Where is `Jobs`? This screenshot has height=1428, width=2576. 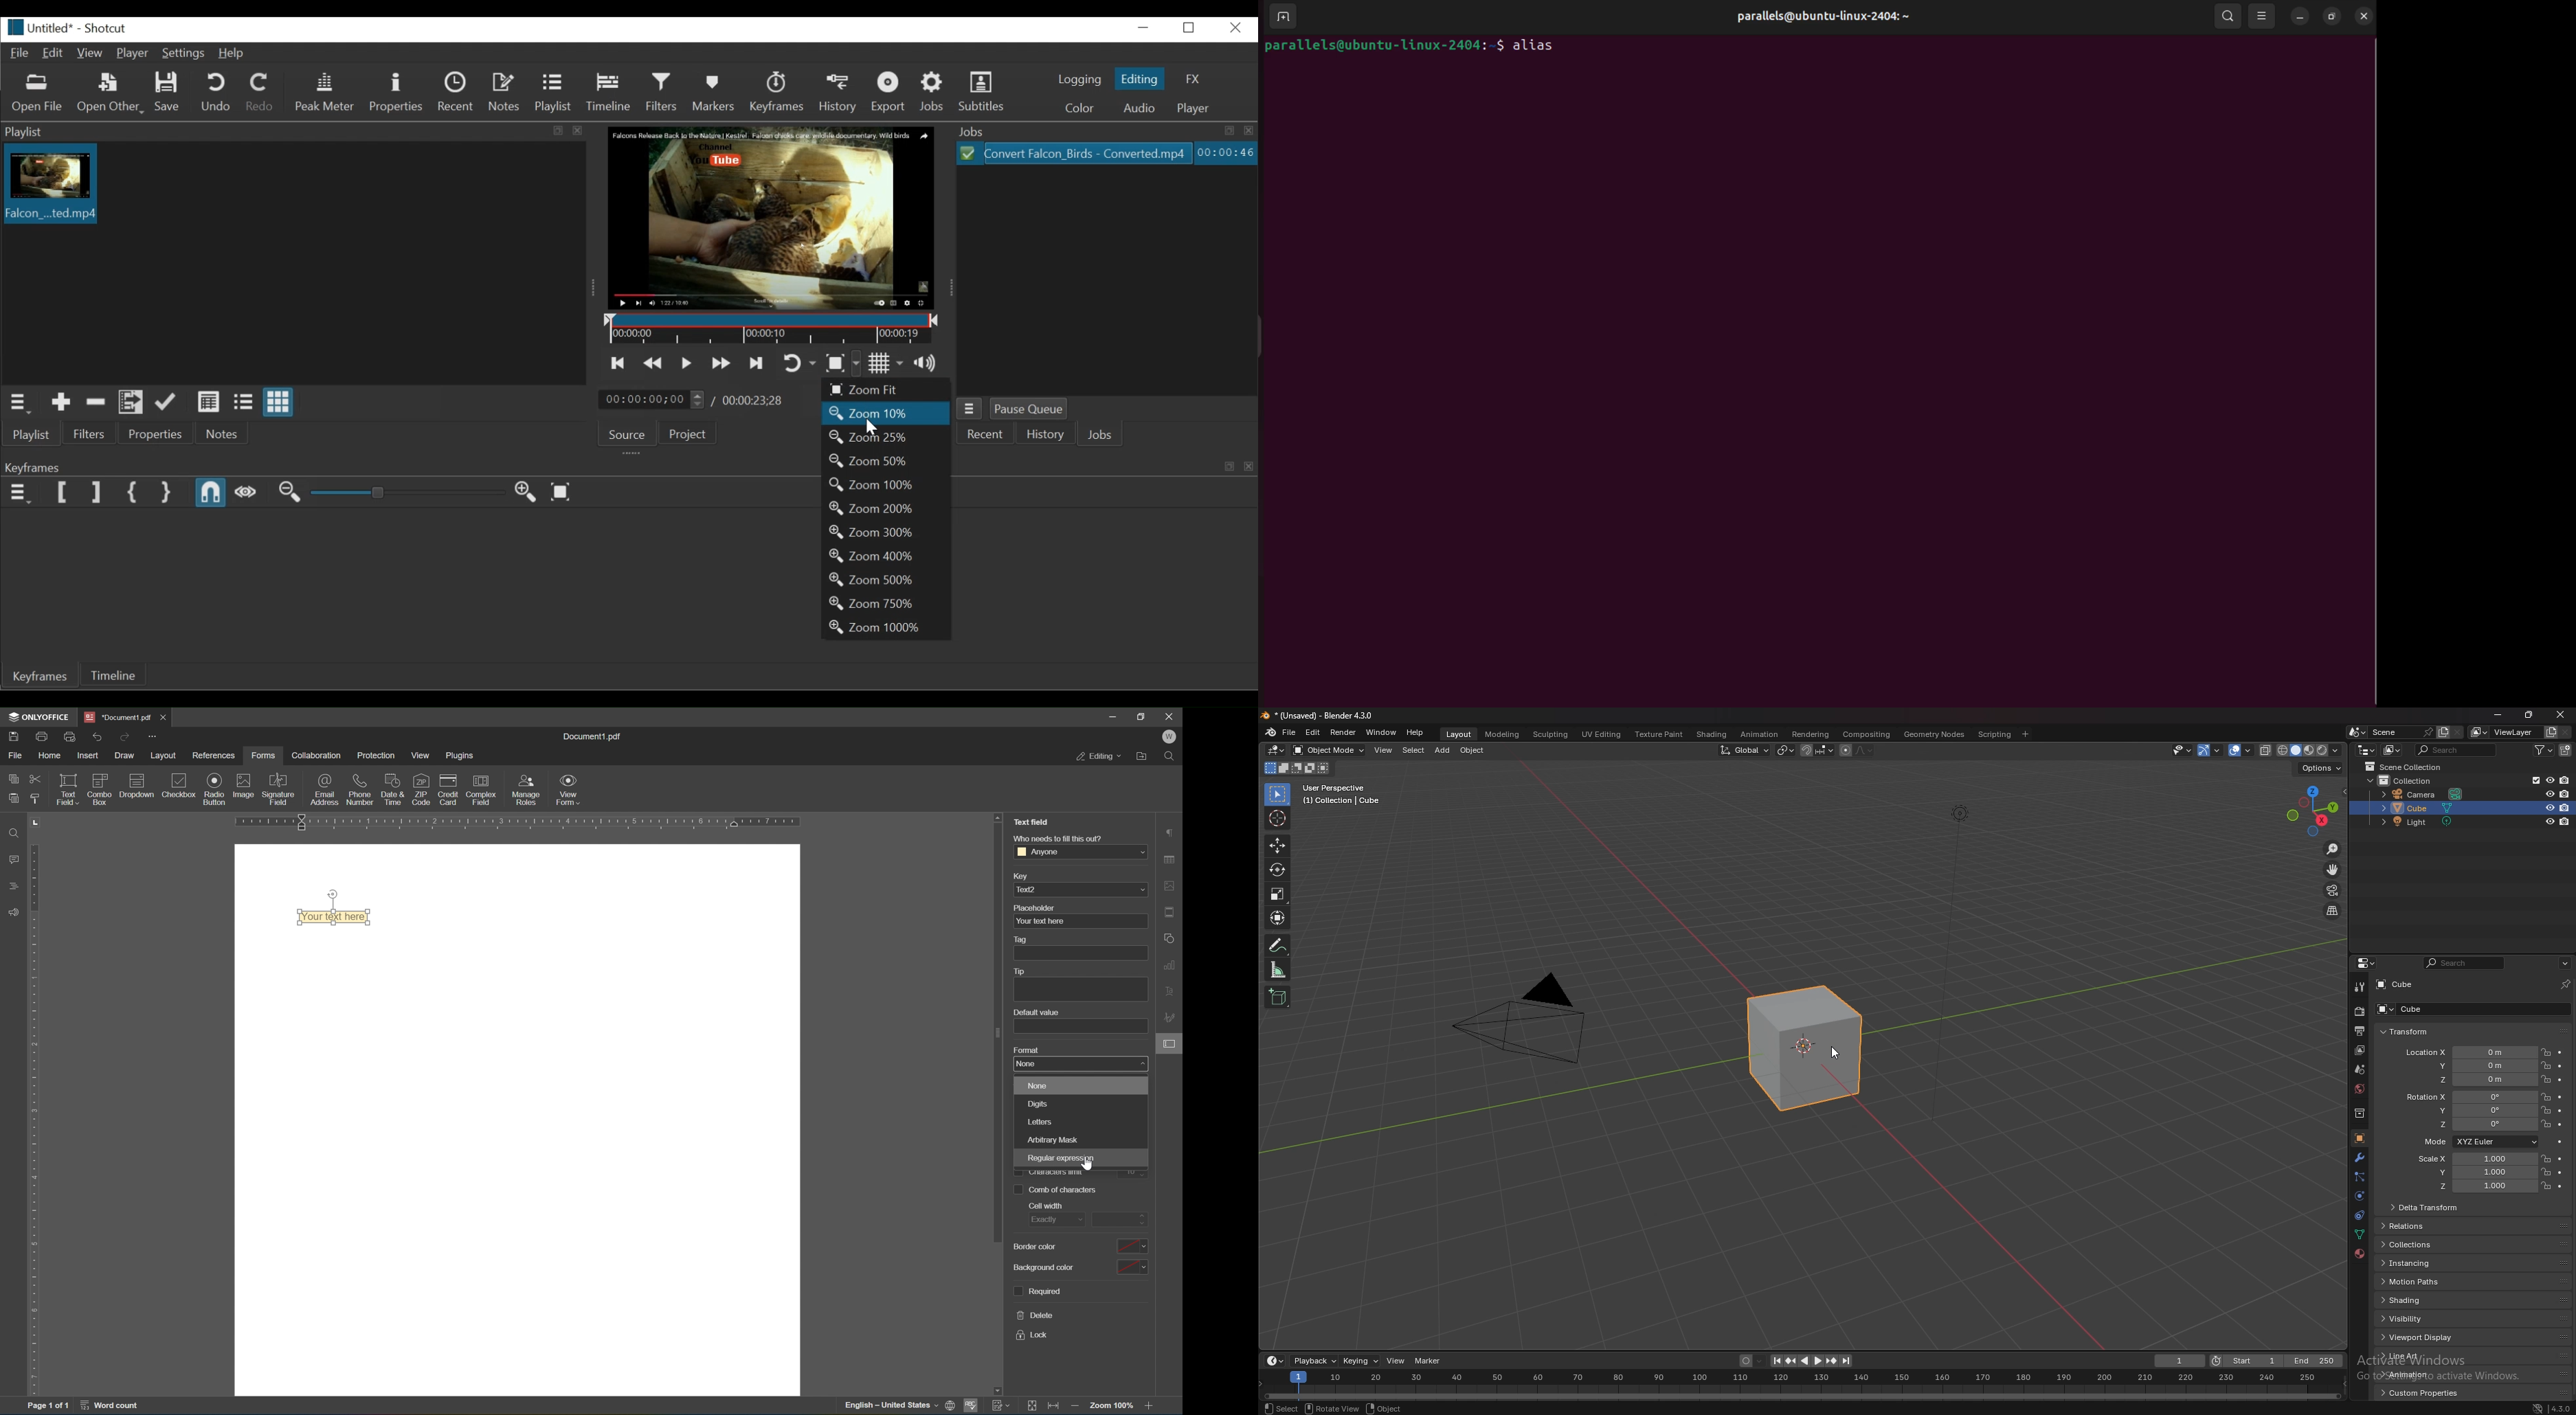 Jobs is located at coordinates (1099, 434).